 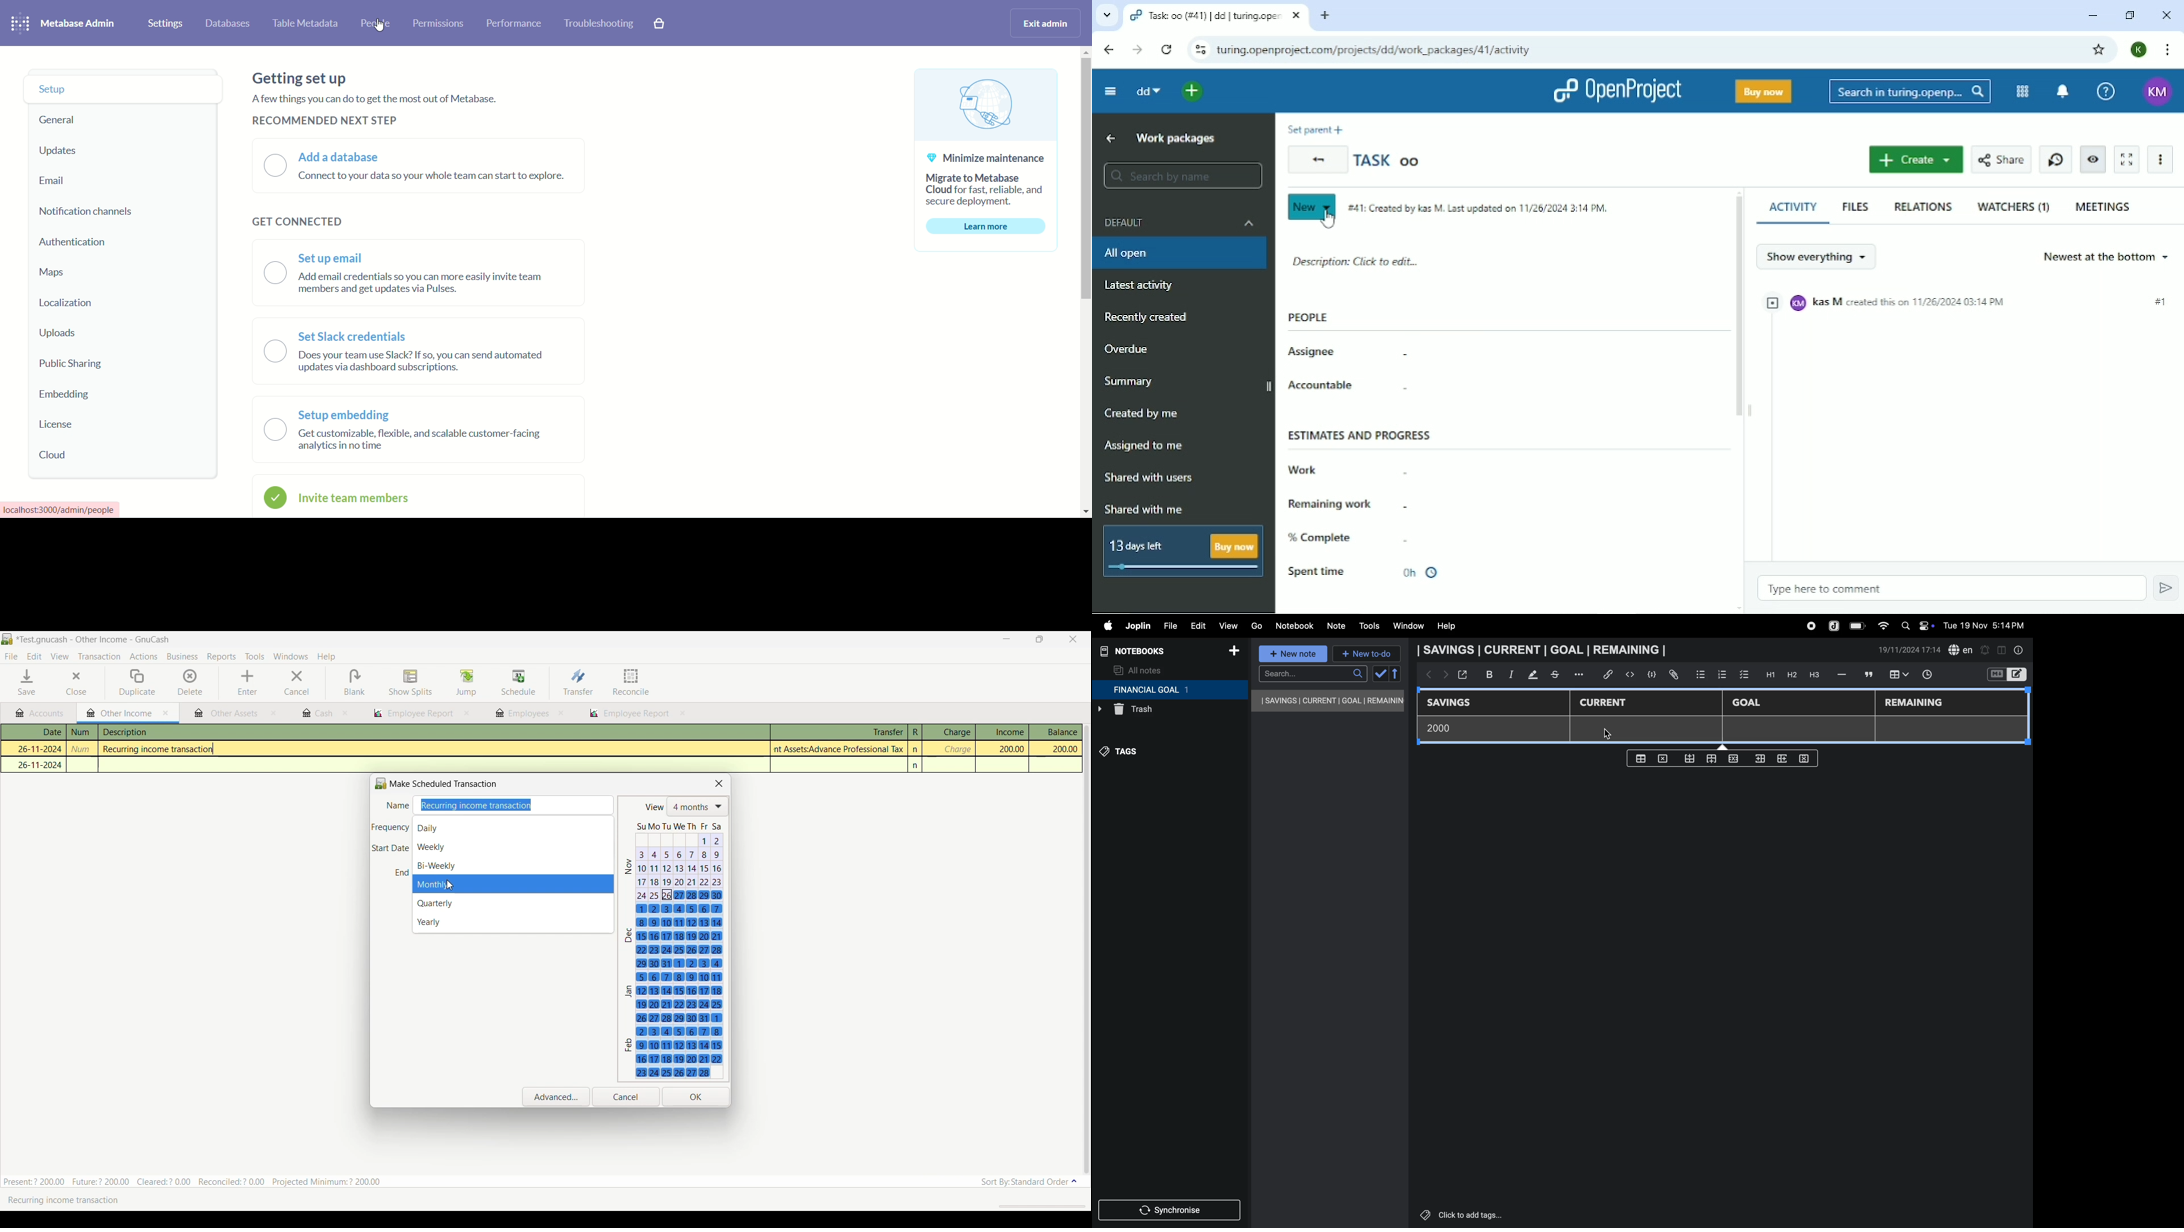 What do you see at coordinates (1641, 758) in the screenshot?
I see `create table` at bounding box center [1641, 758].